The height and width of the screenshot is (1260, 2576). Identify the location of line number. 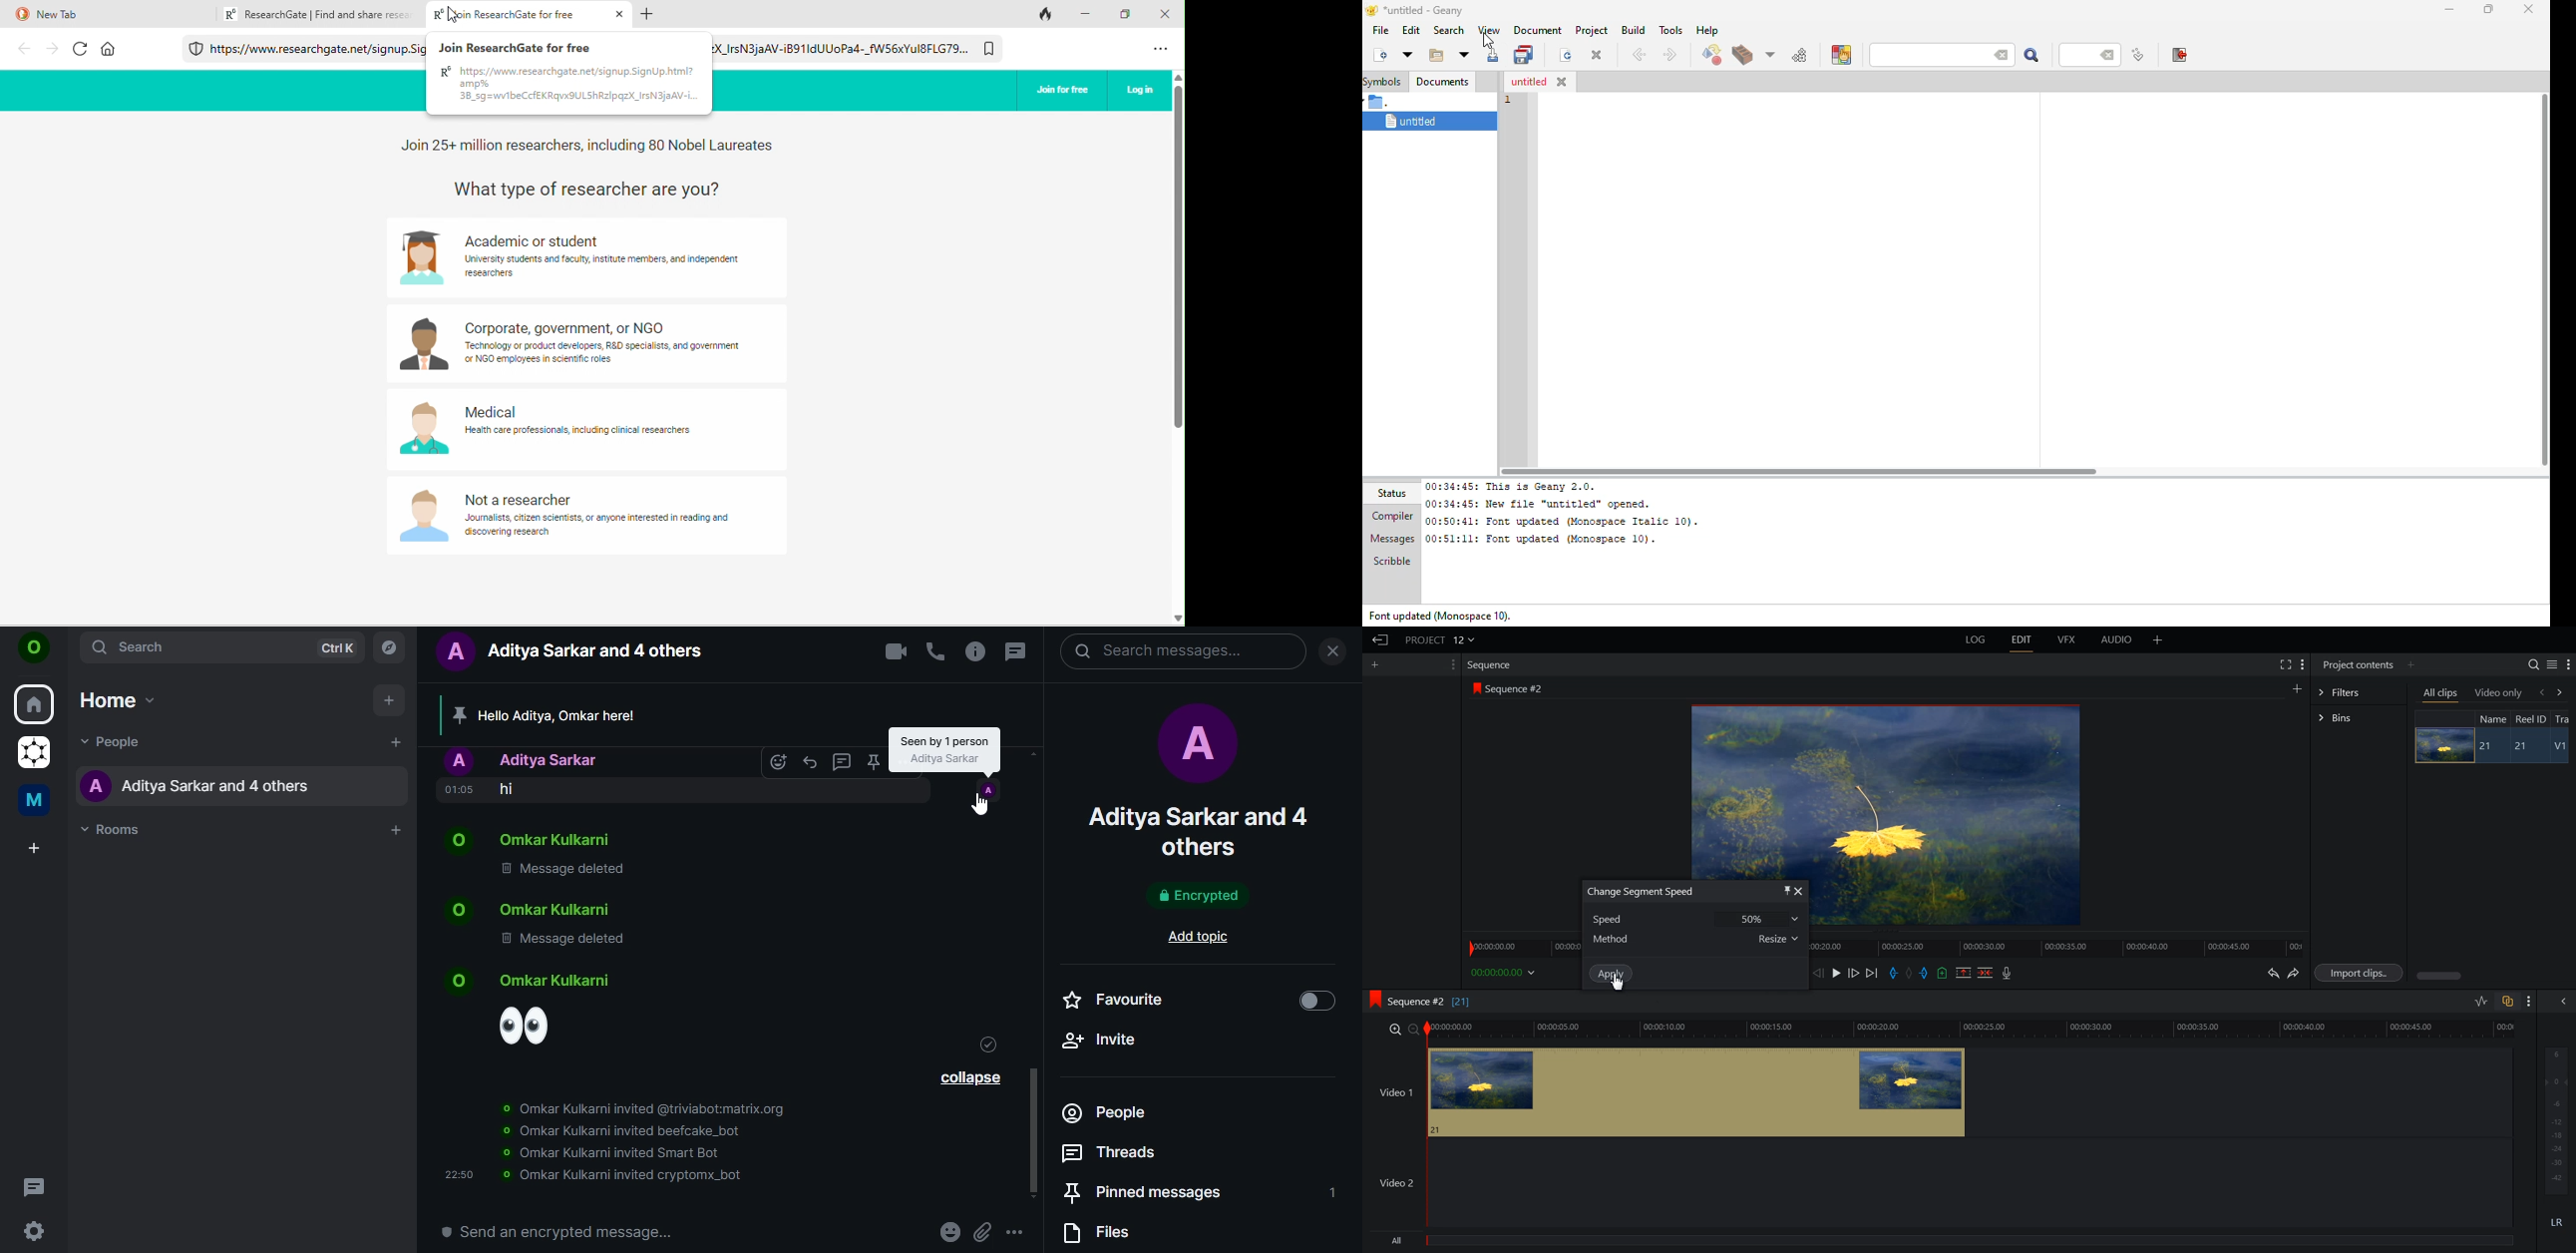
(2081, 55).